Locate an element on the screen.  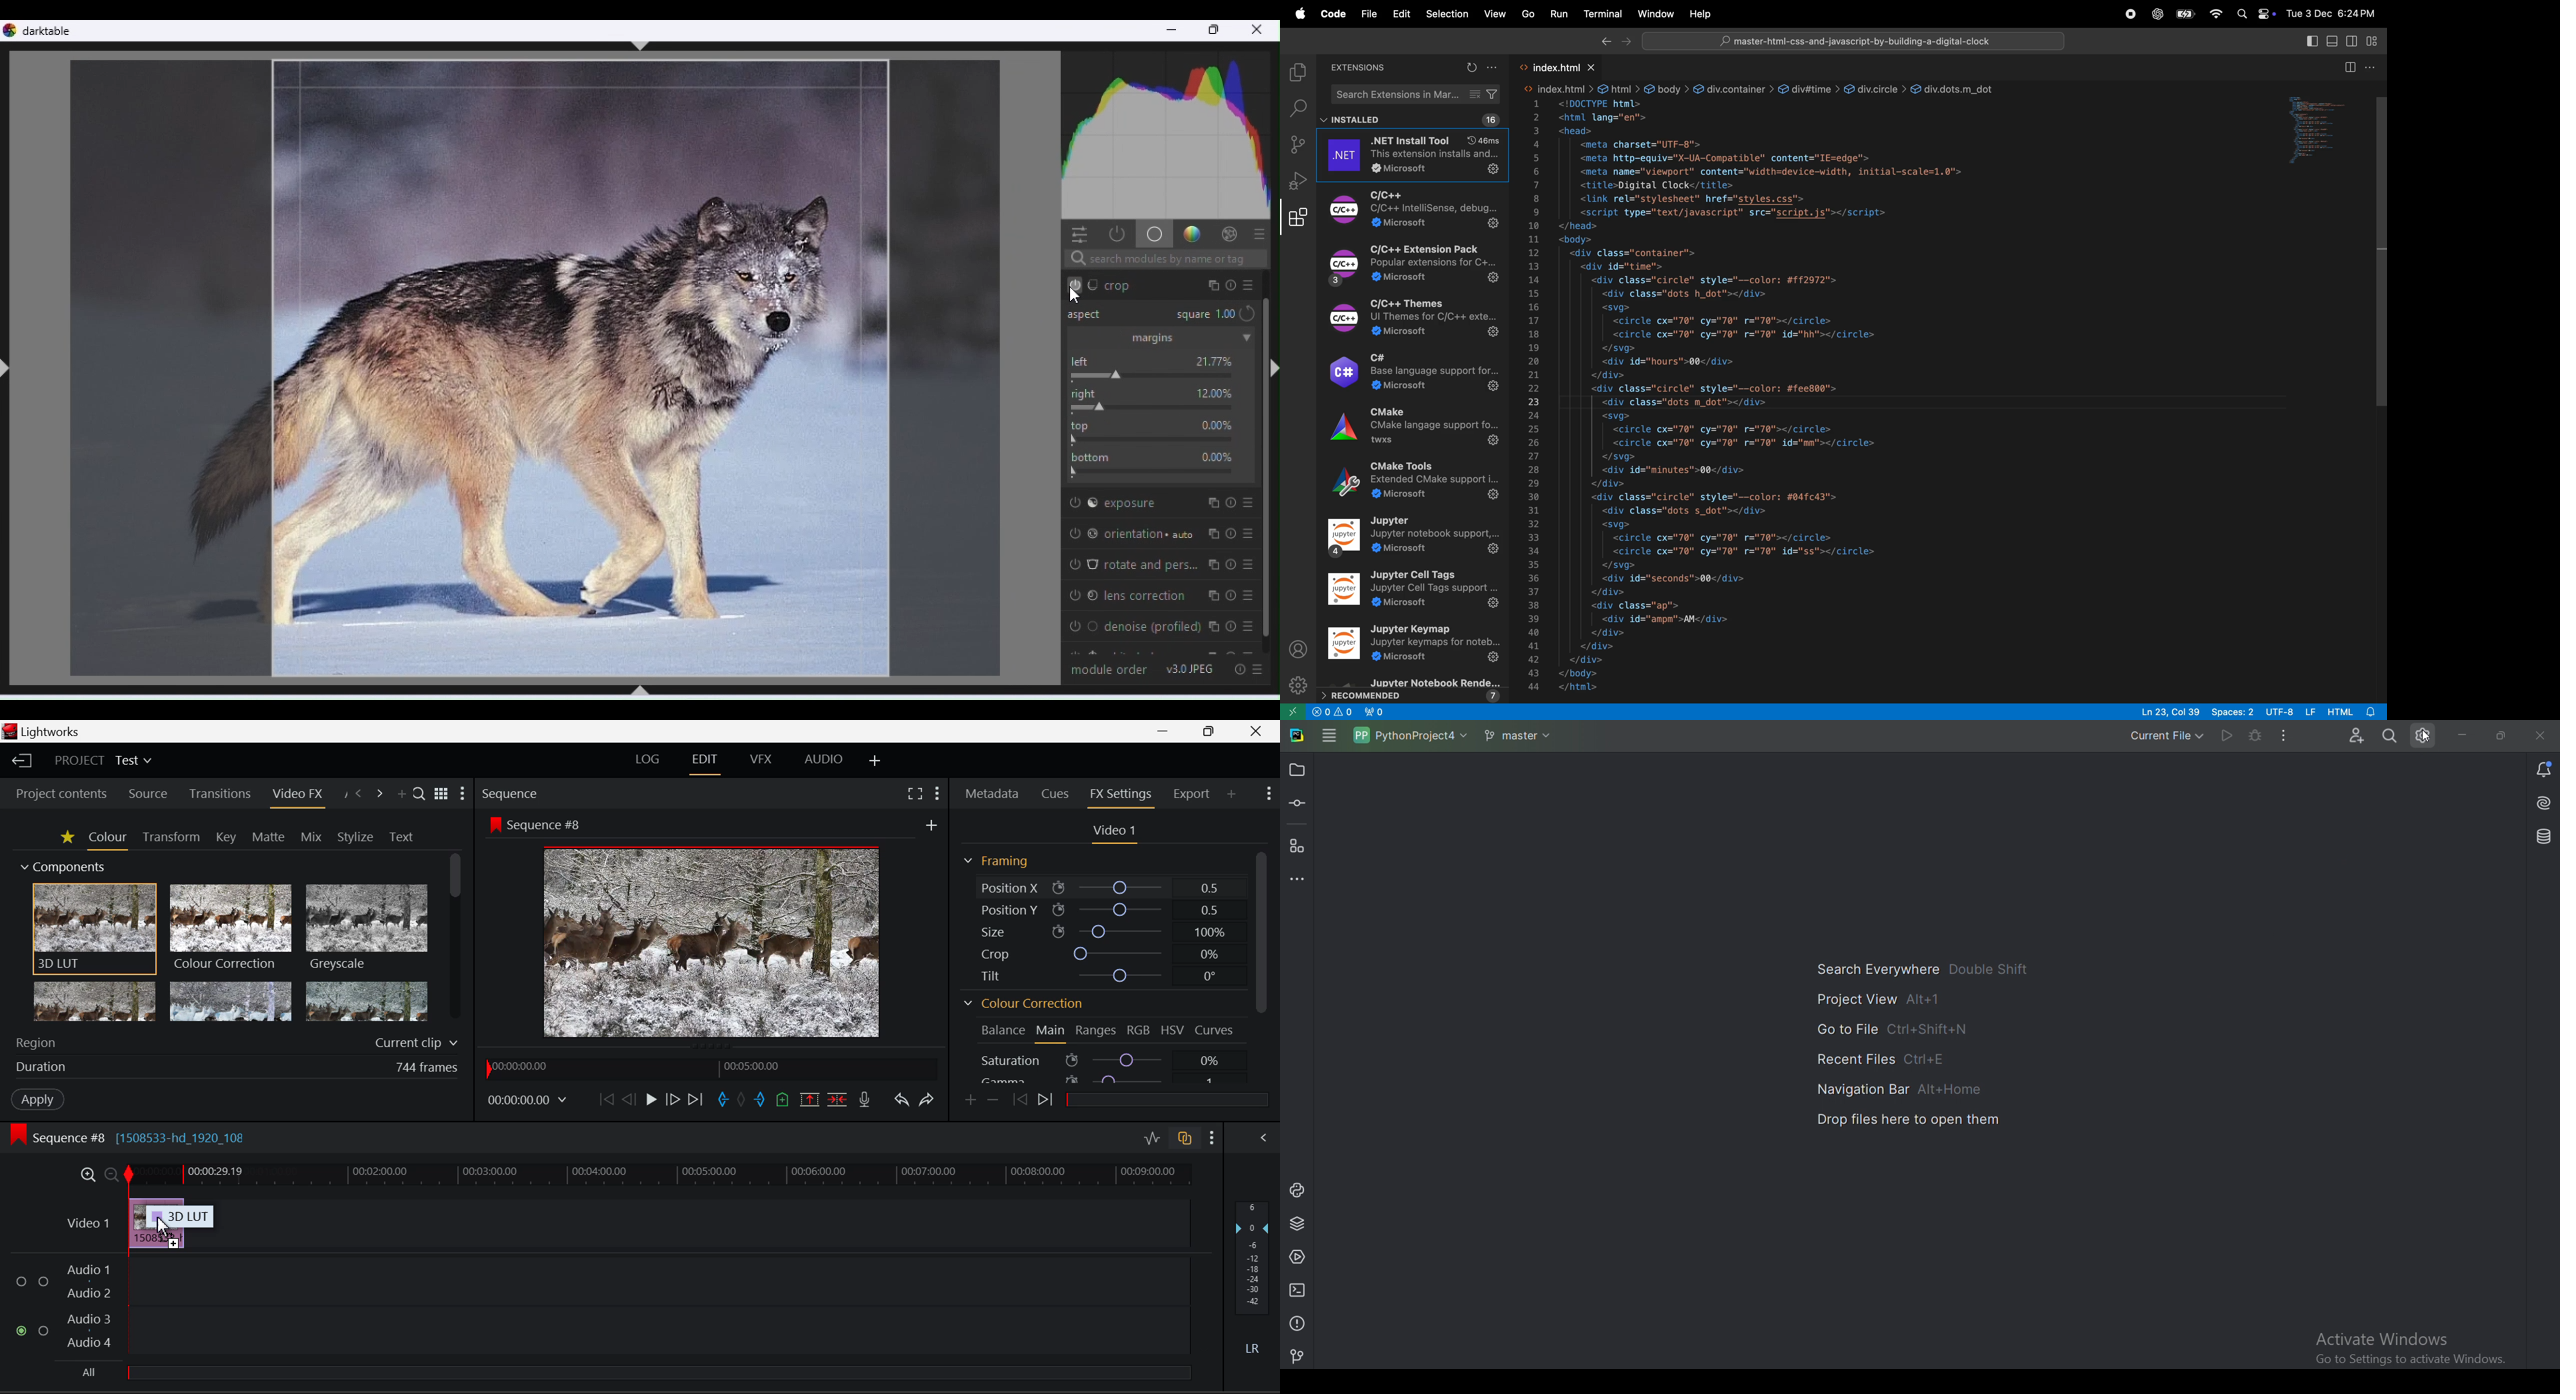
ctrl+shift+t is located at coordinates (641, 46).